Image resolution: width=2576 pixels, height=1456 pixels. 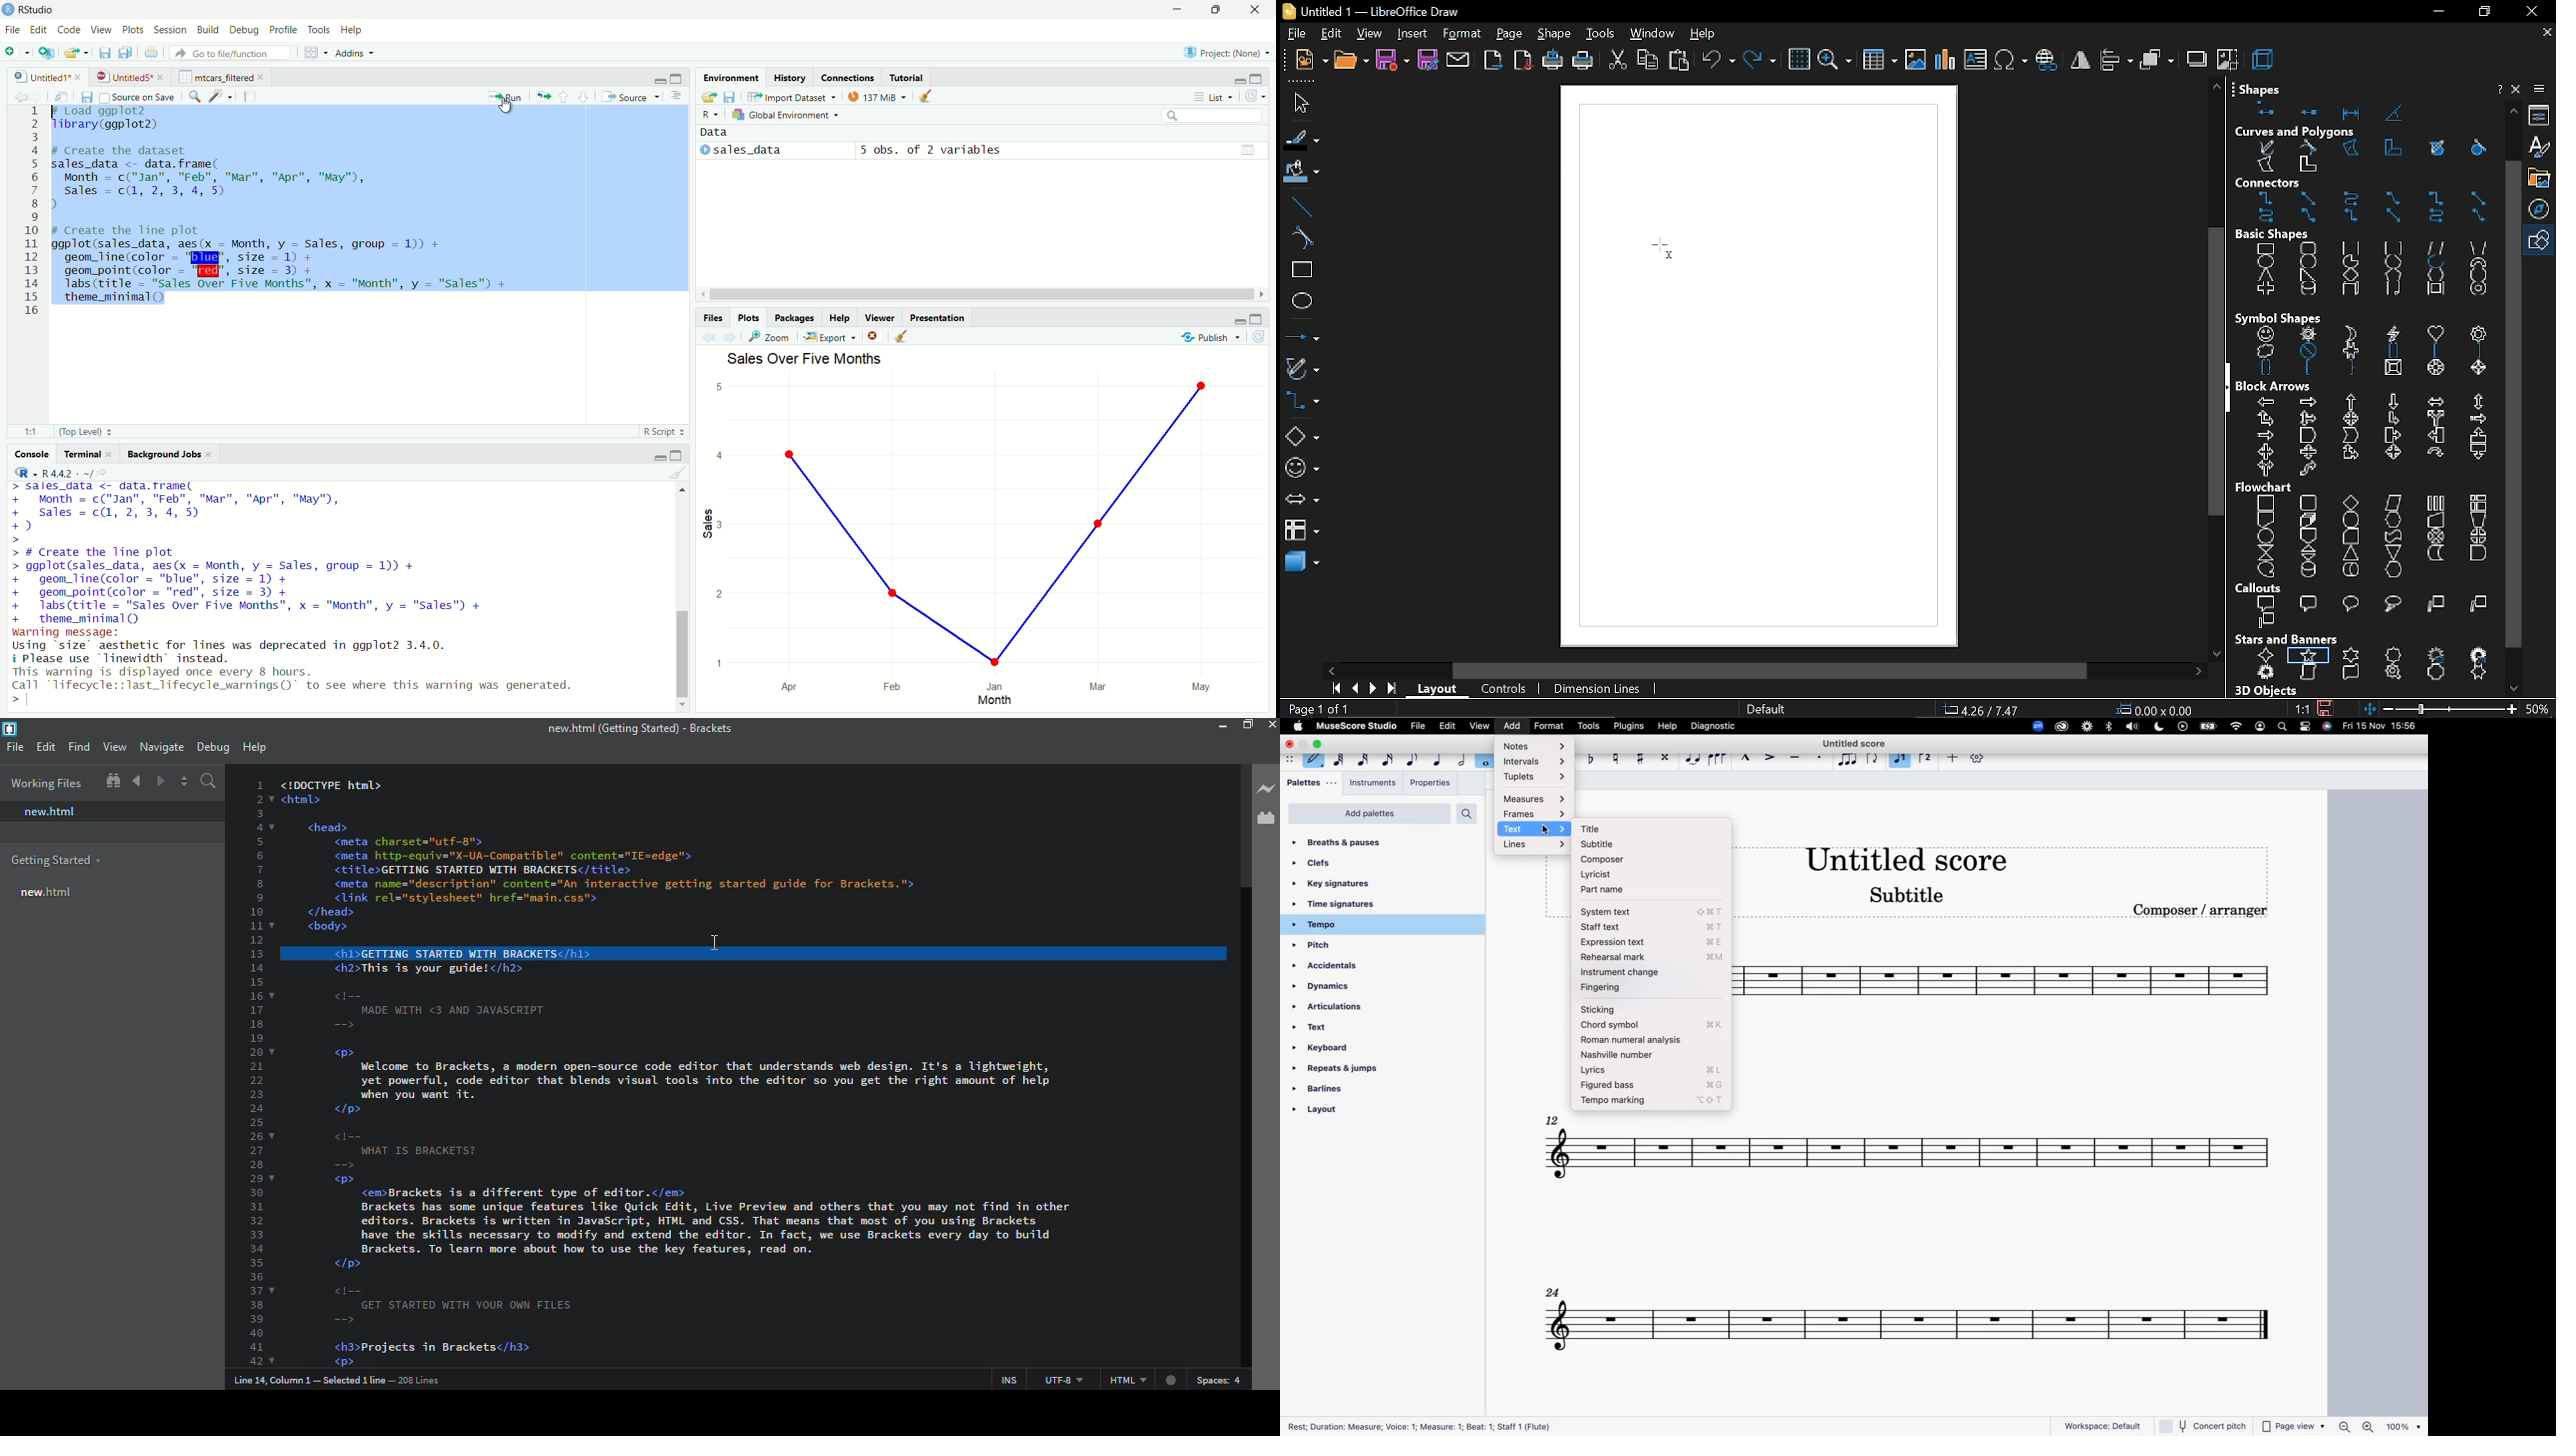 What do you see at coordinates (2542, 148) in the screenshot?
I see `styles` at bounding box center [2542, 148].